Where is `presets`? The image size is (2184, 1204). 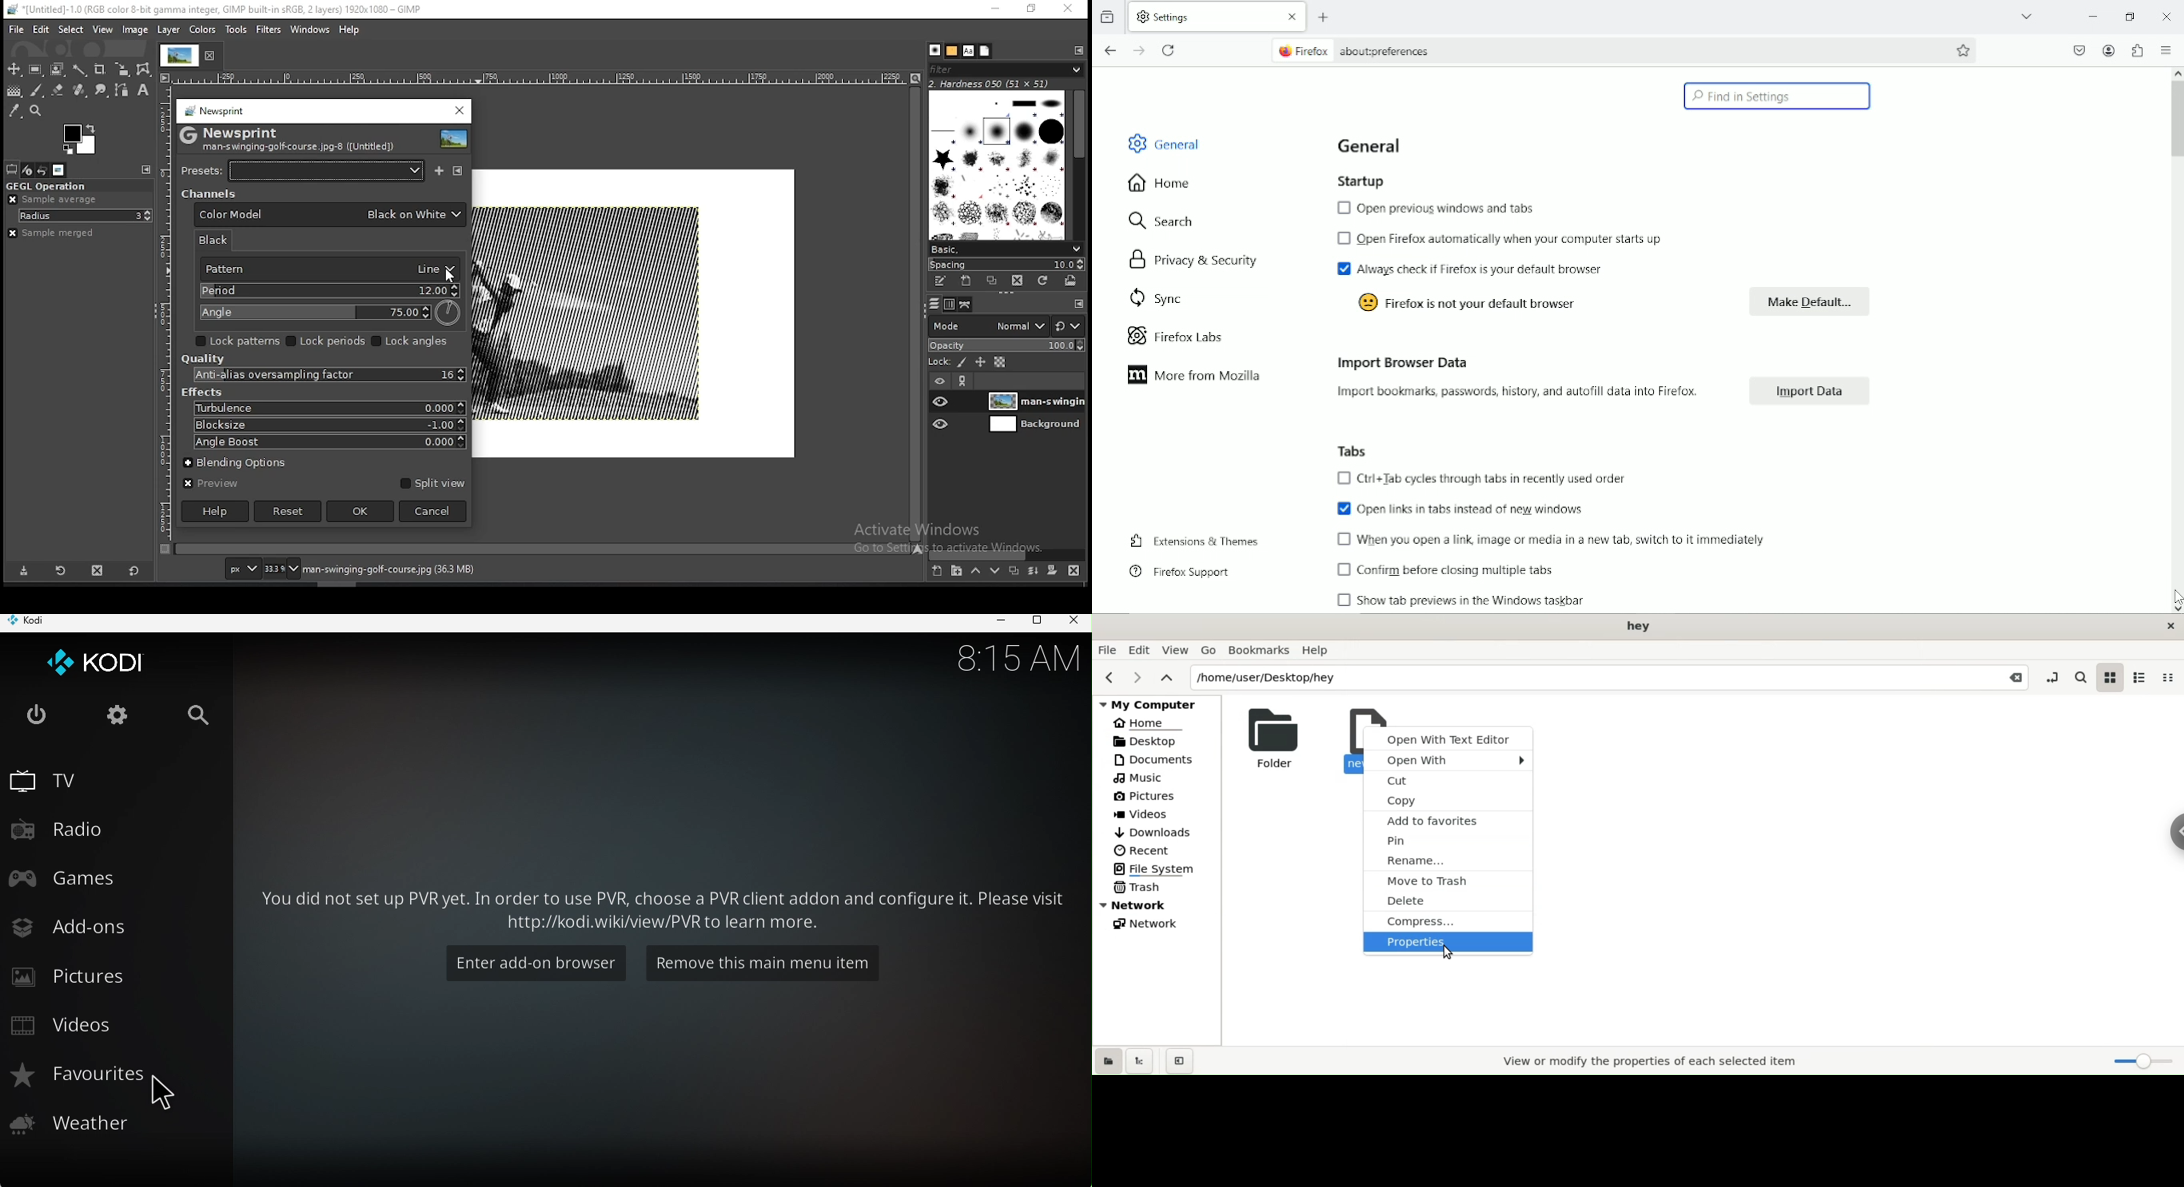 presets is located at coordinates (305, 170).